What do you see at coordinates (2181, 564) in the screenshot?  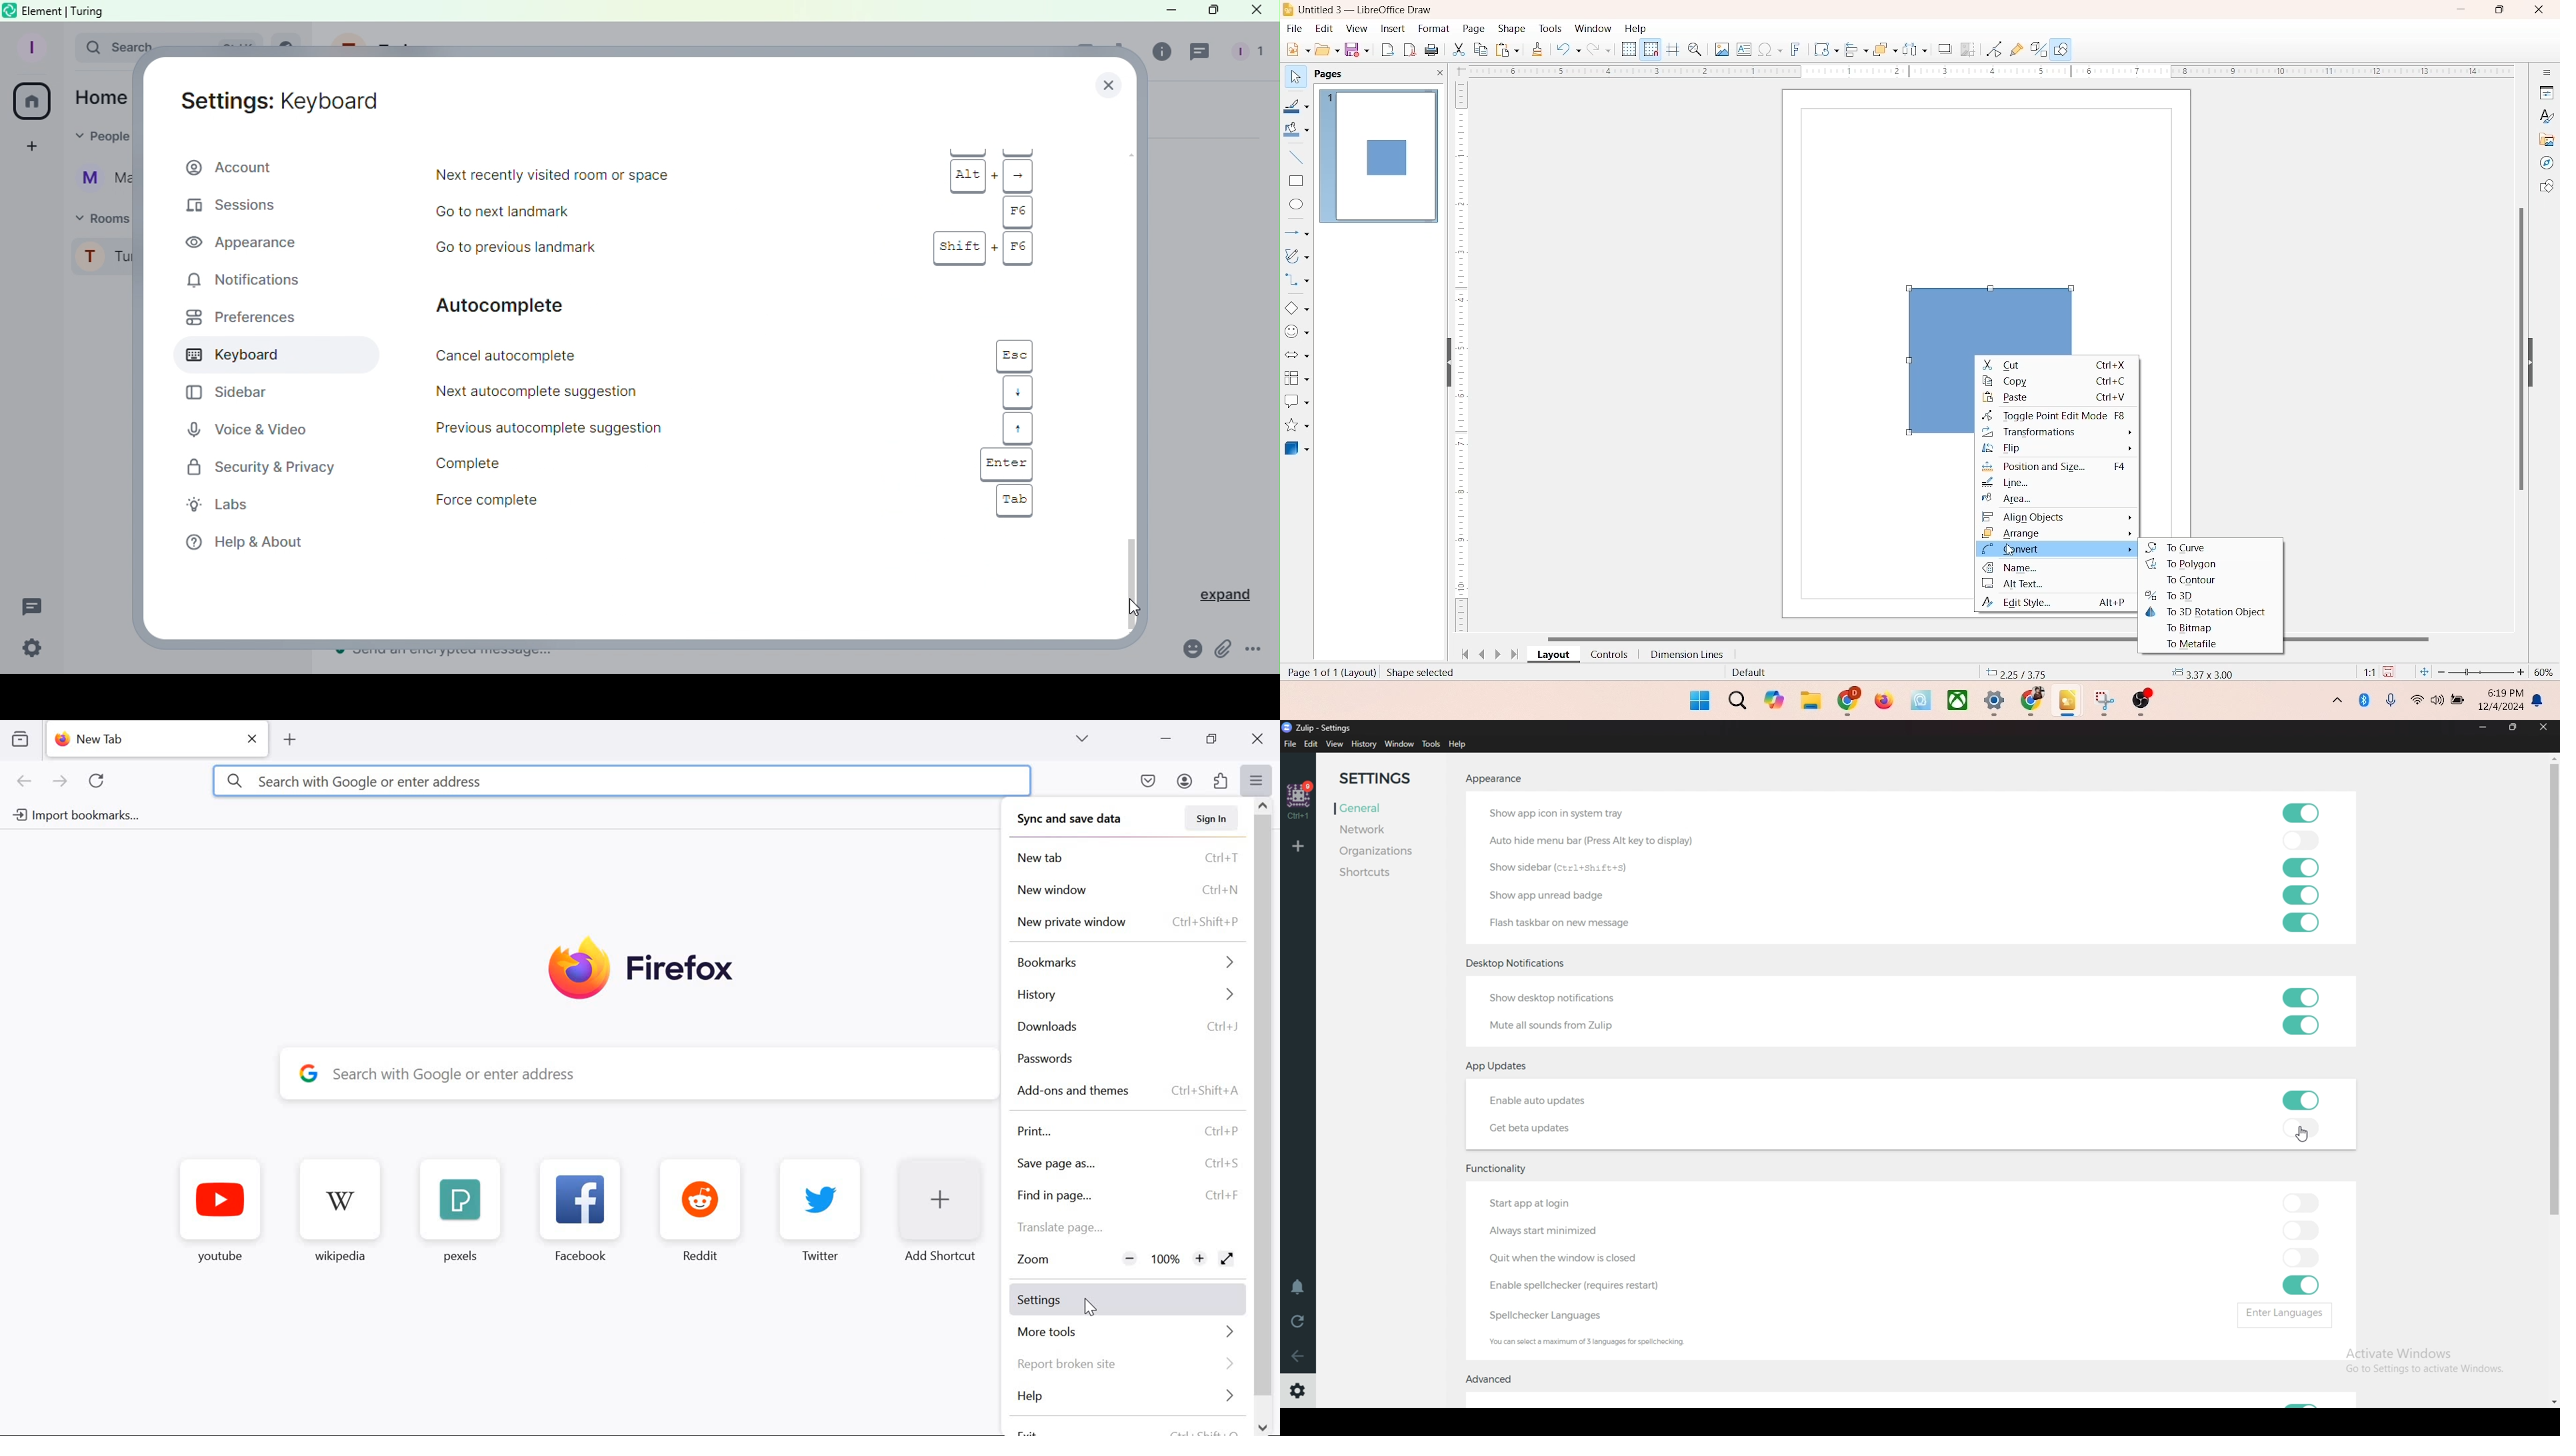 I see `to polygon` at bounding box center [2181, 564].